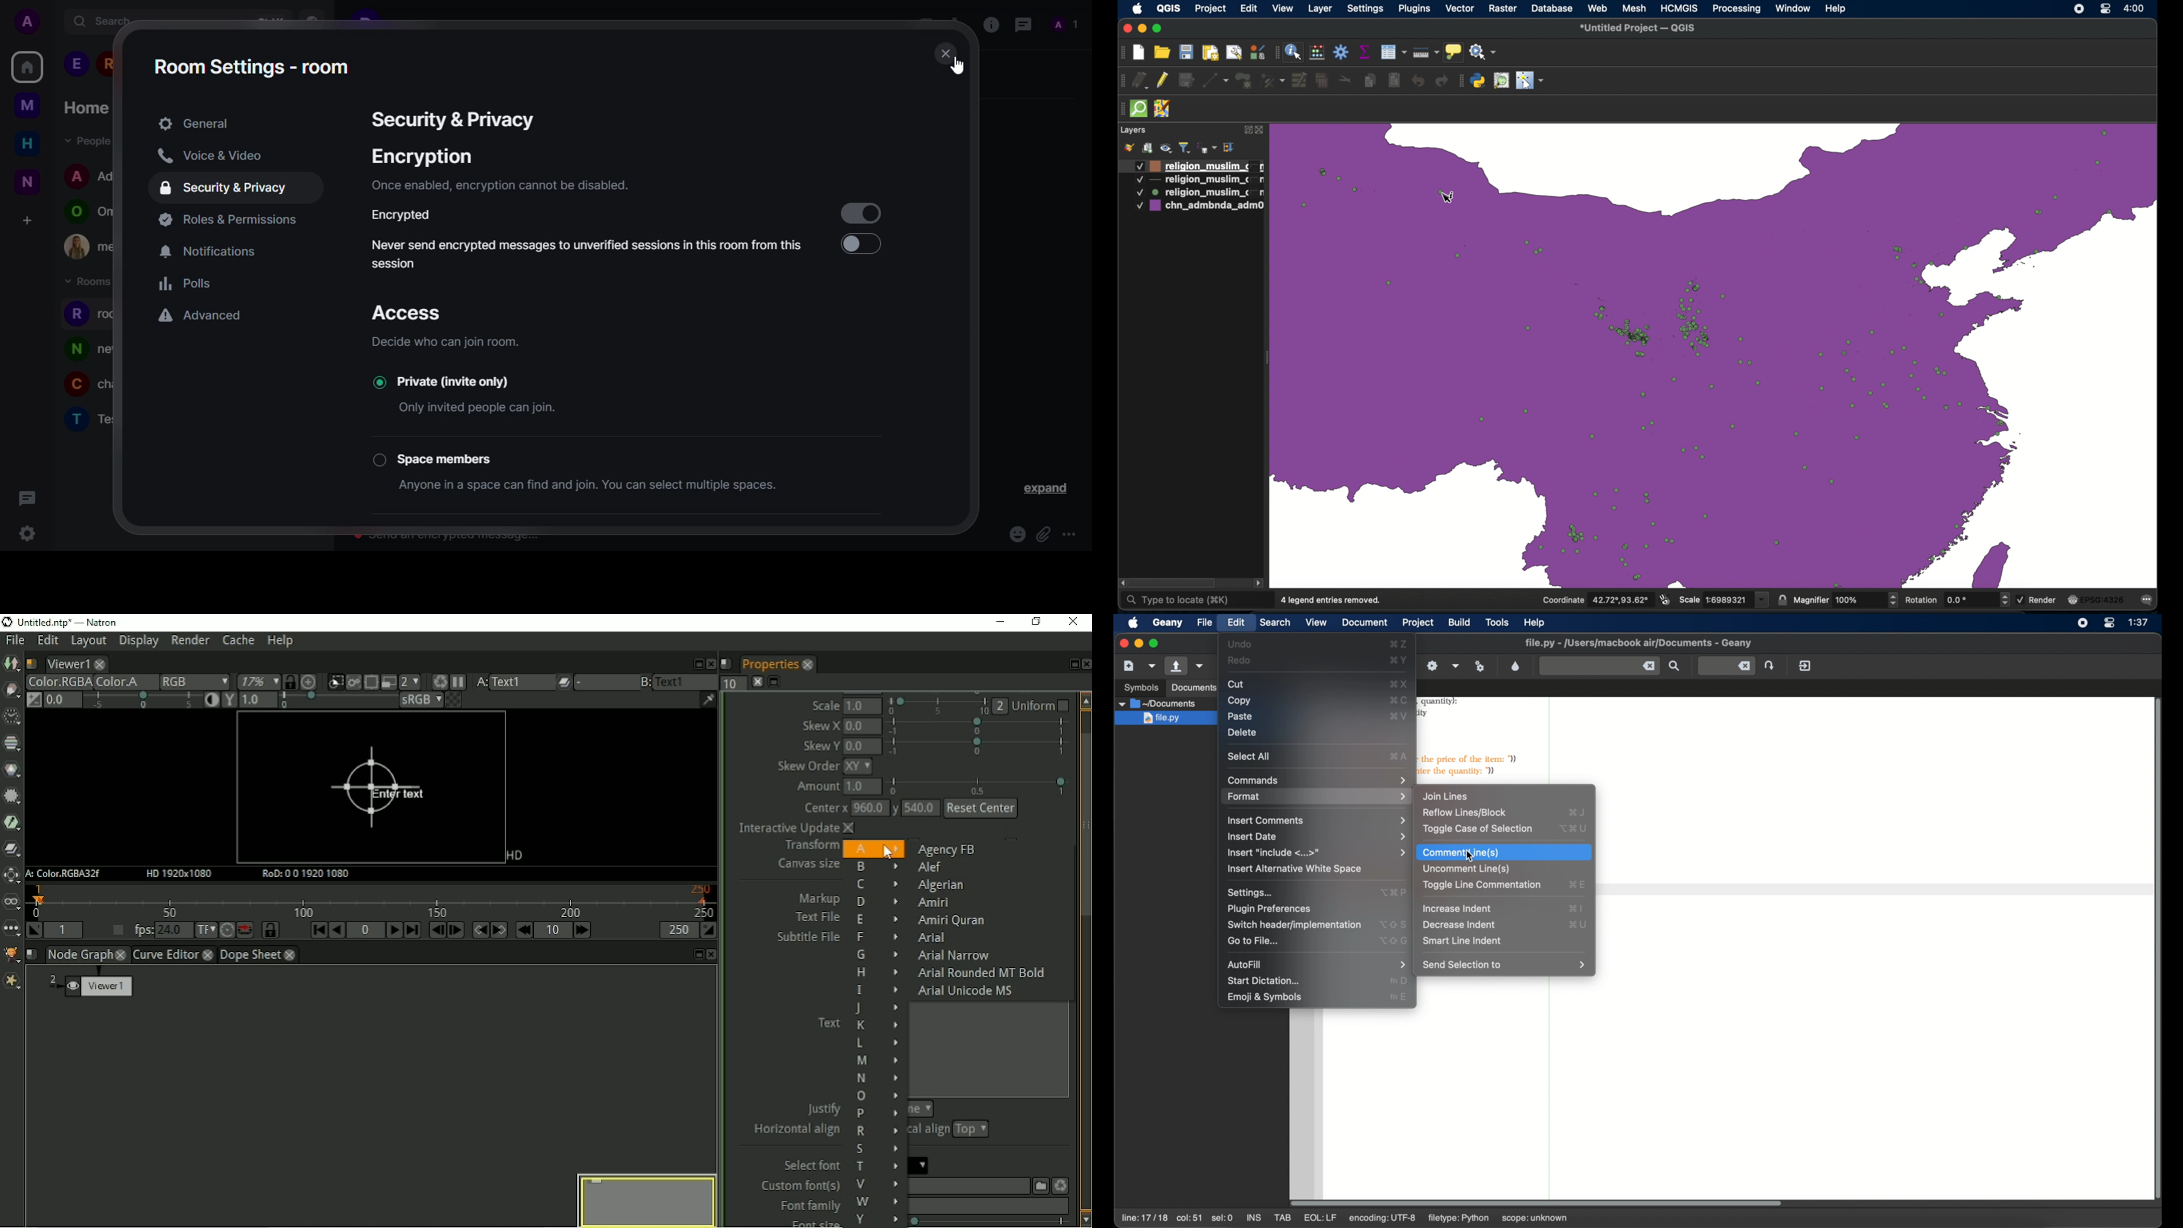  I want to click on Anyone in a space can find and join. You can select multiple spaces., so click(591, 486).